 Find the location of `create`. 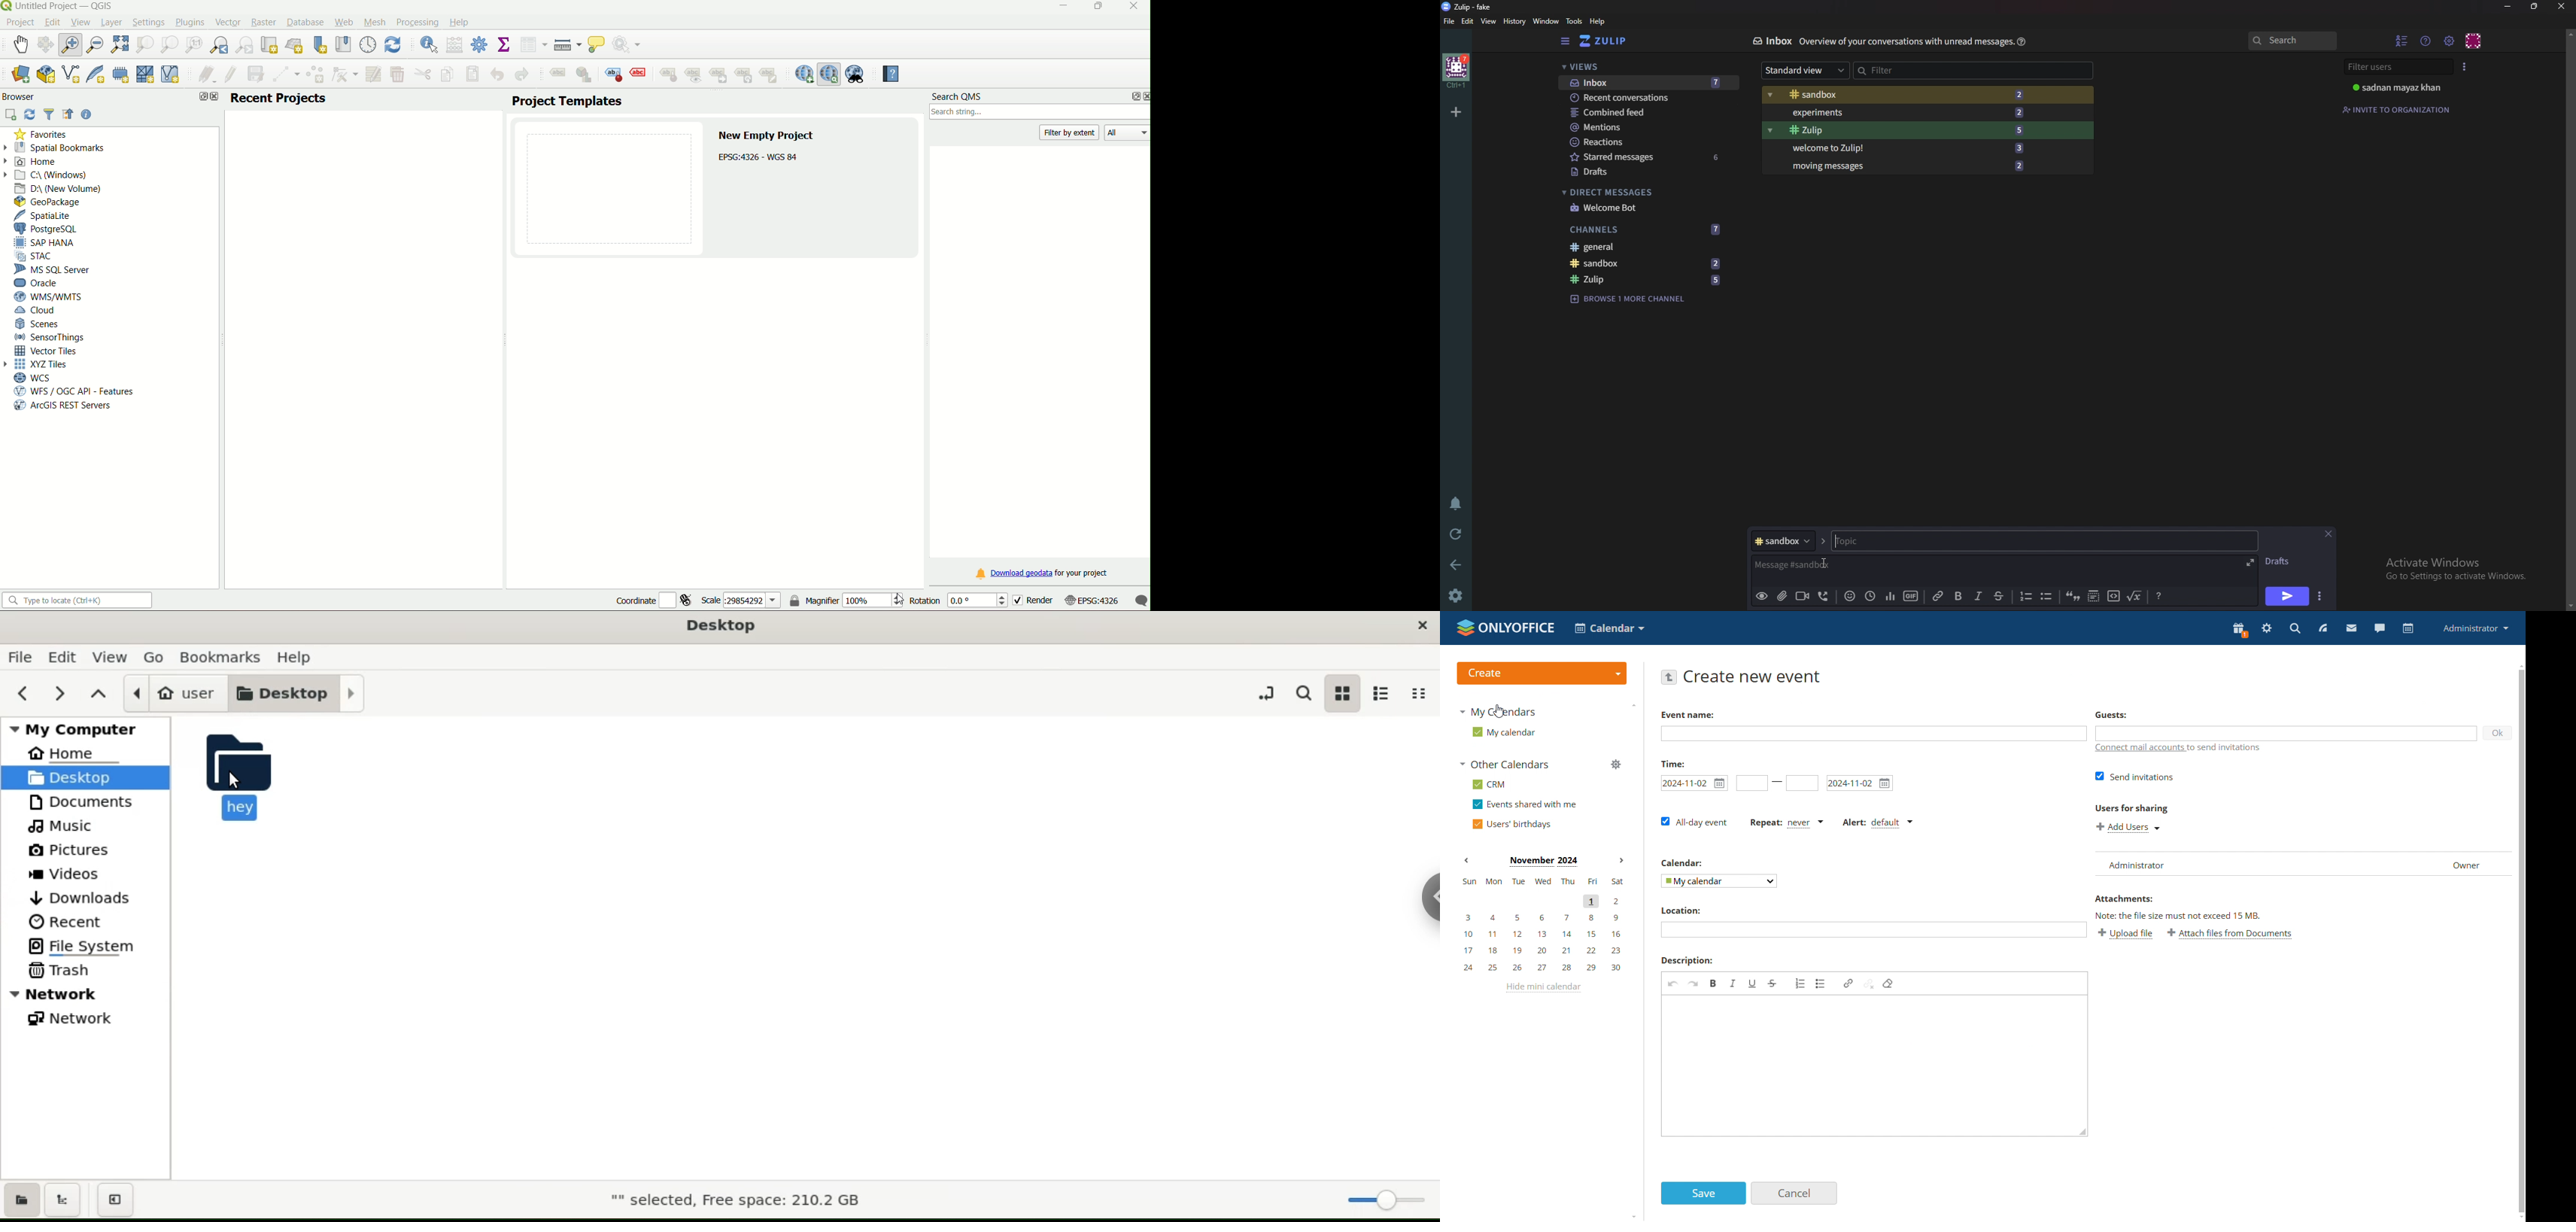

create is located at coordinates (1541, 673).